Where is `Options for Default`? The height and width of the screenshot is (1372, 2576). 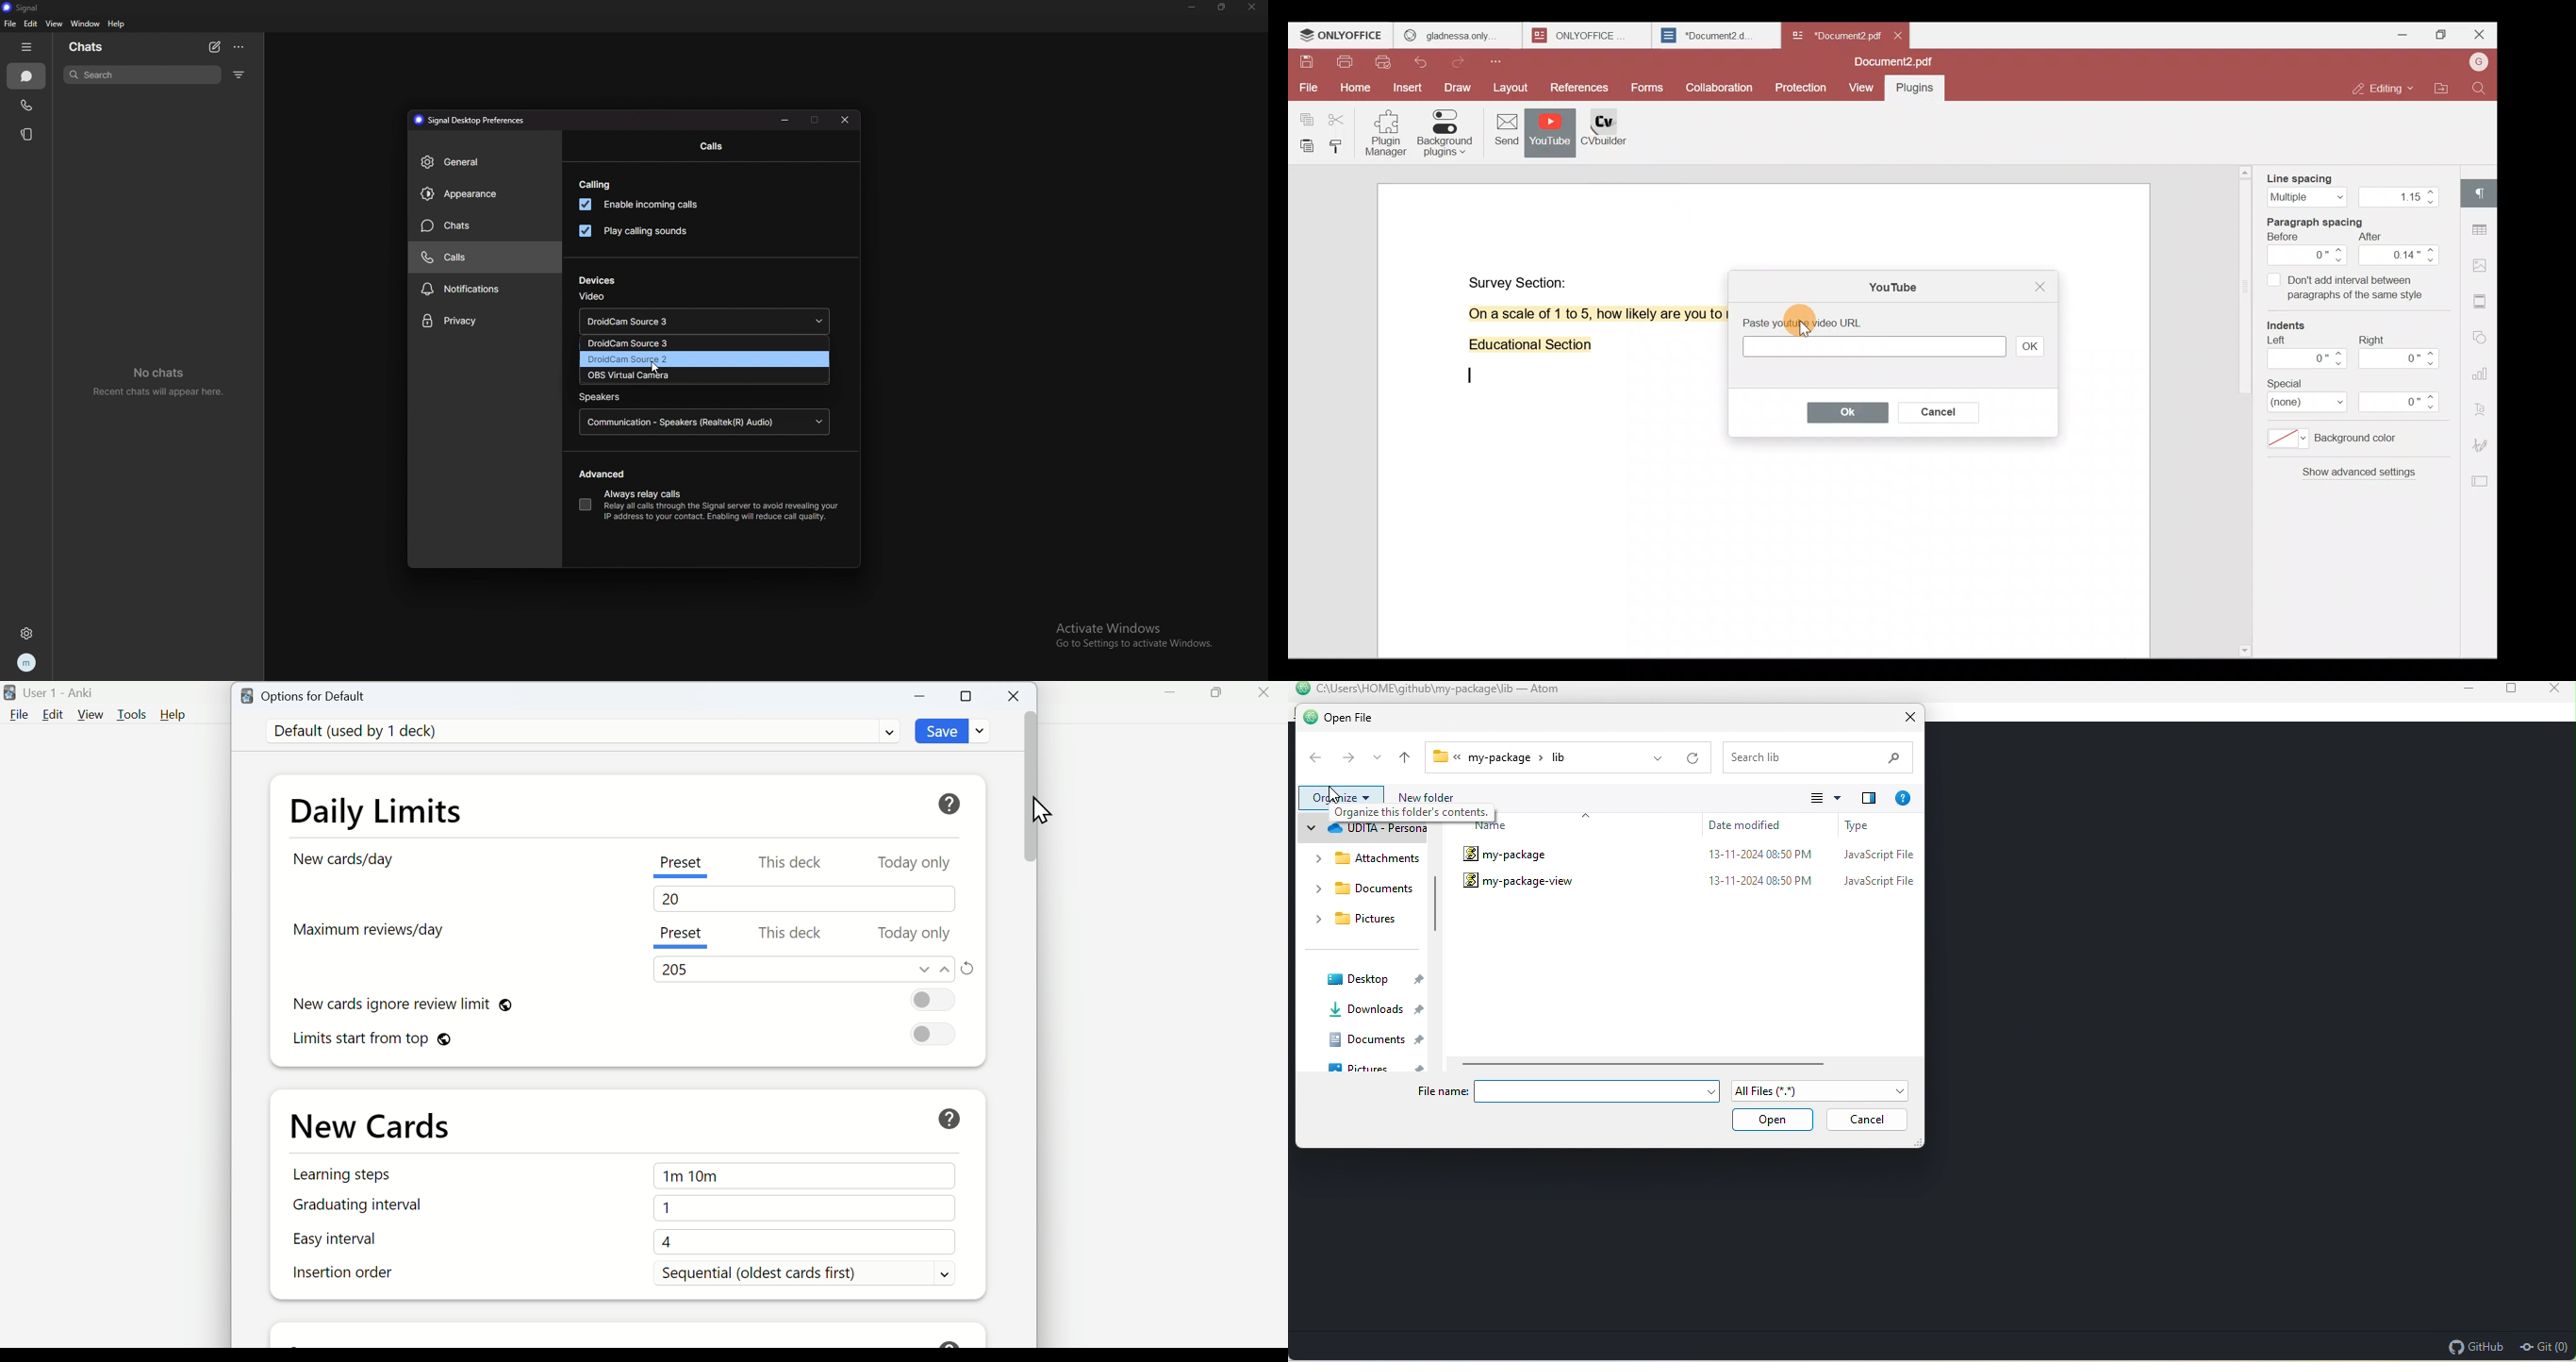 Options for Default is located at coordinates (304, 694).